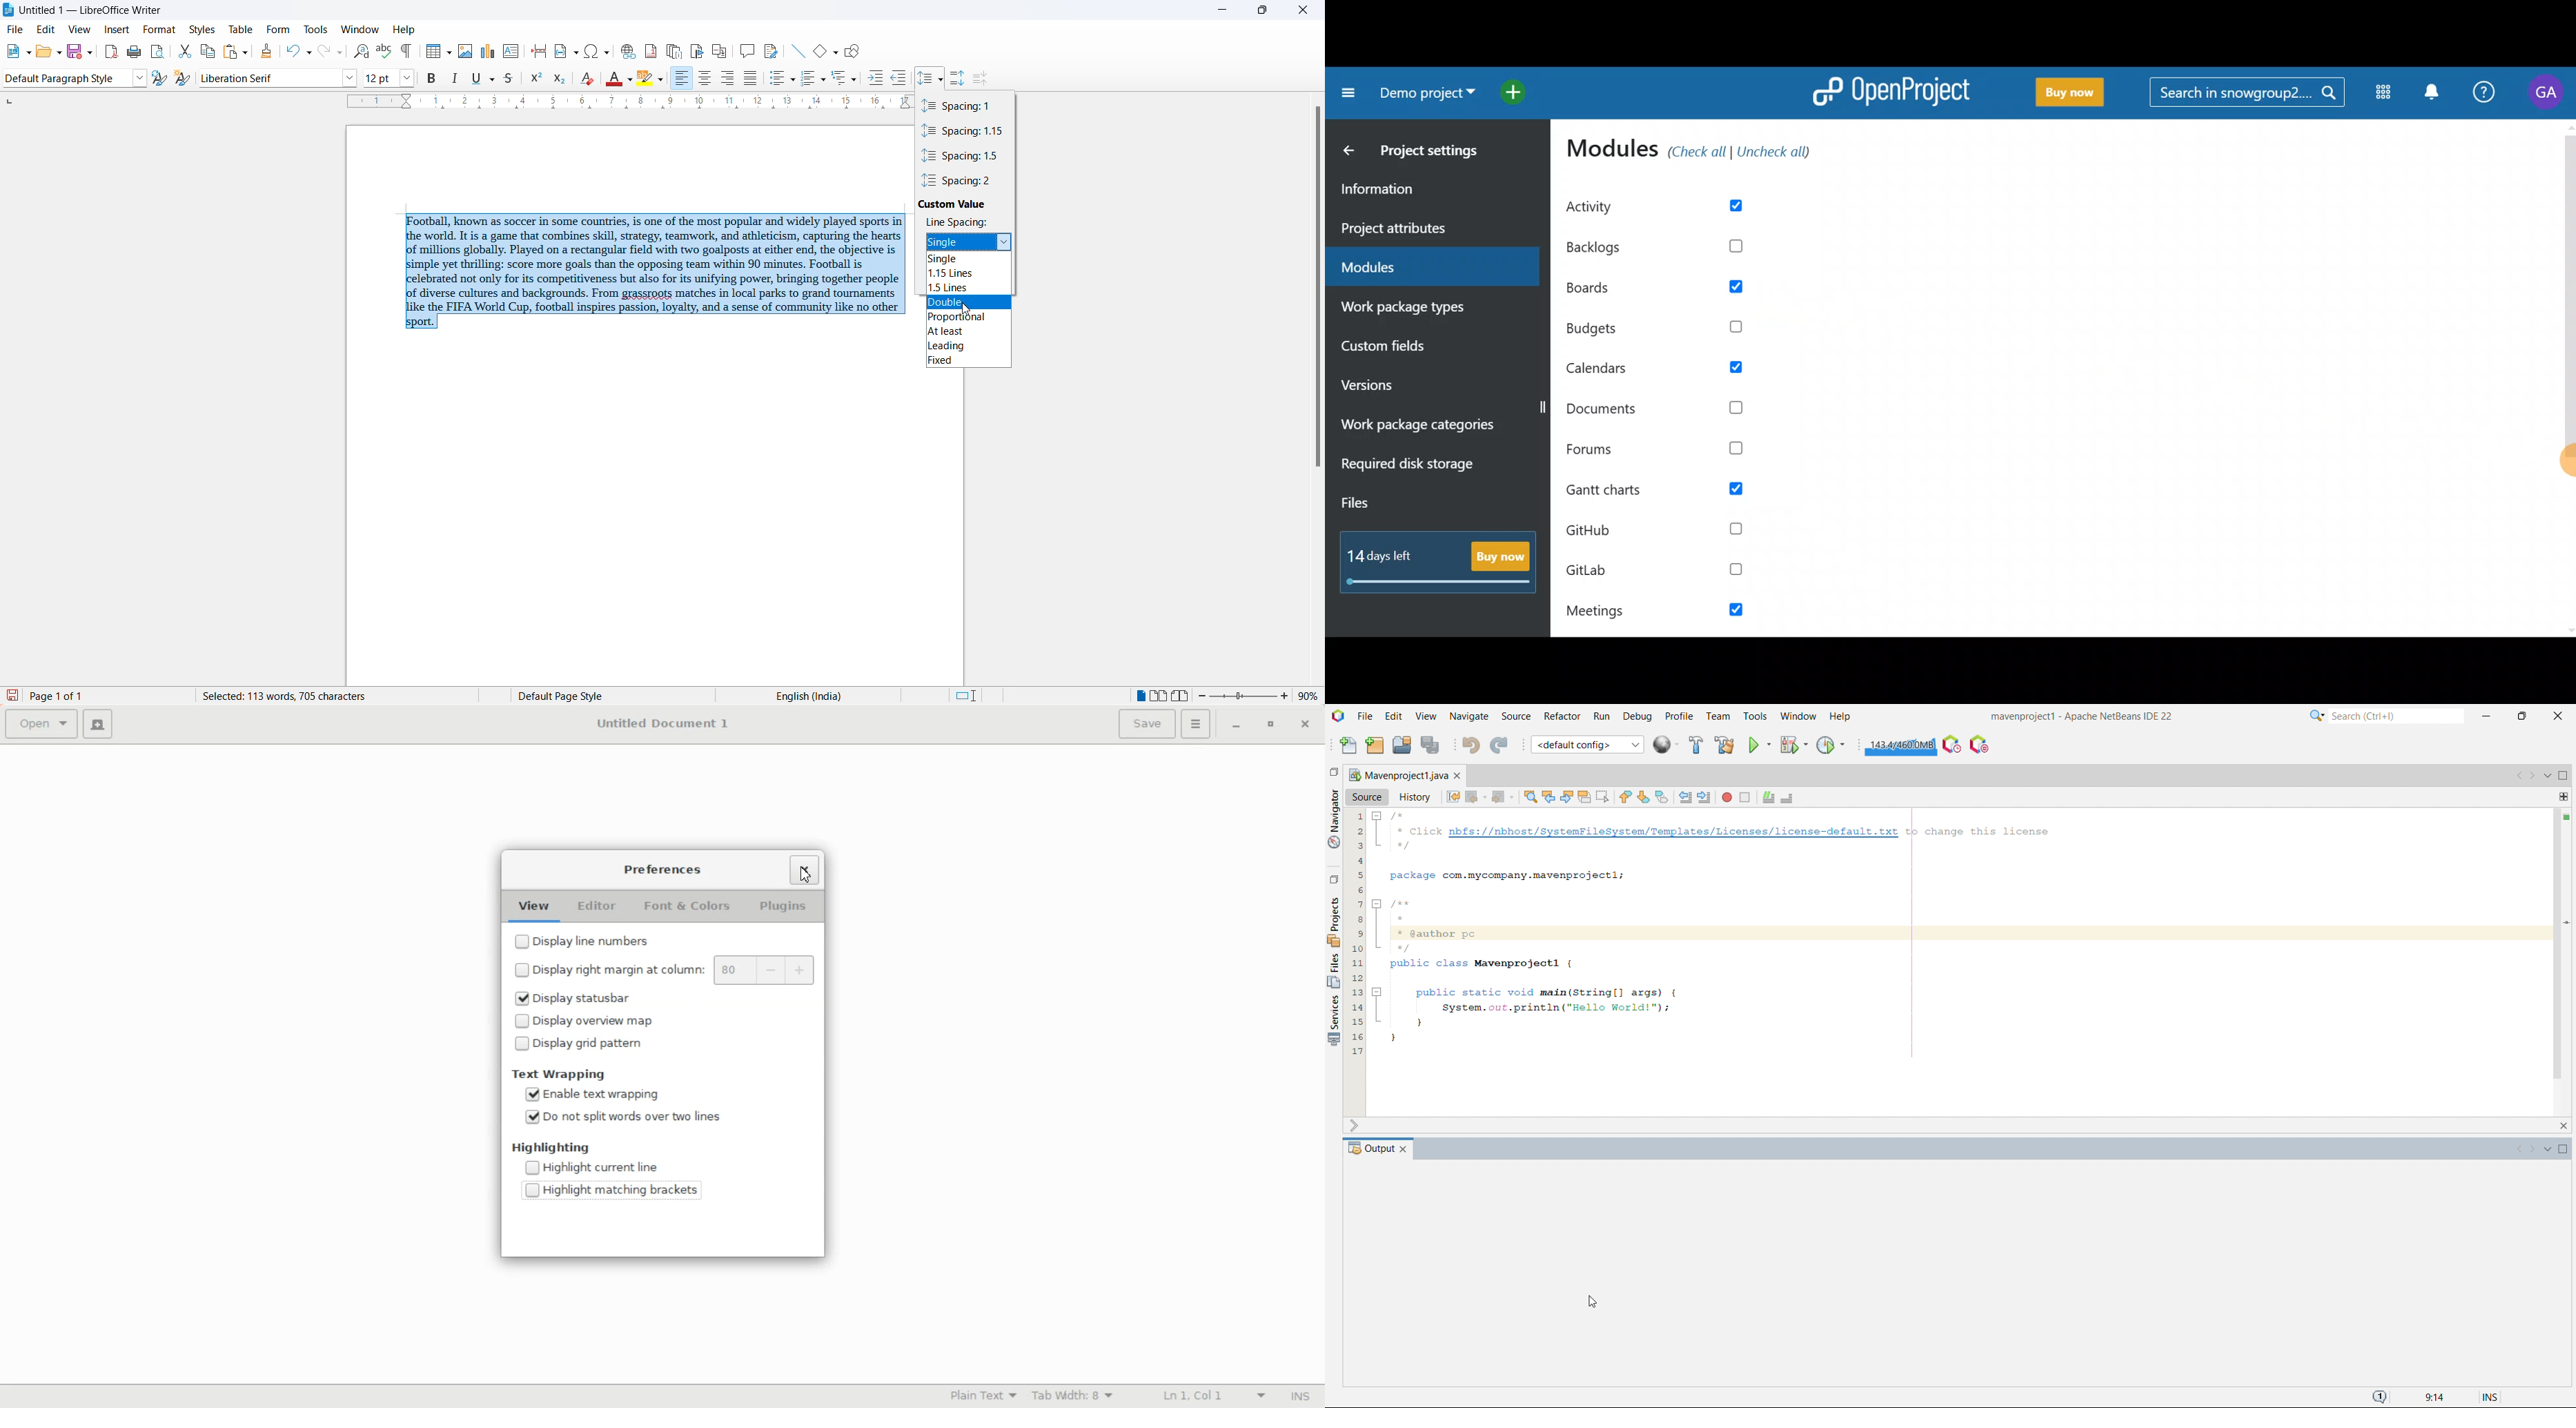 This screenshot has height=1428, width=2576. Describe the element at coordinates (72, 50) in the screenshot. I see `save` at that location.